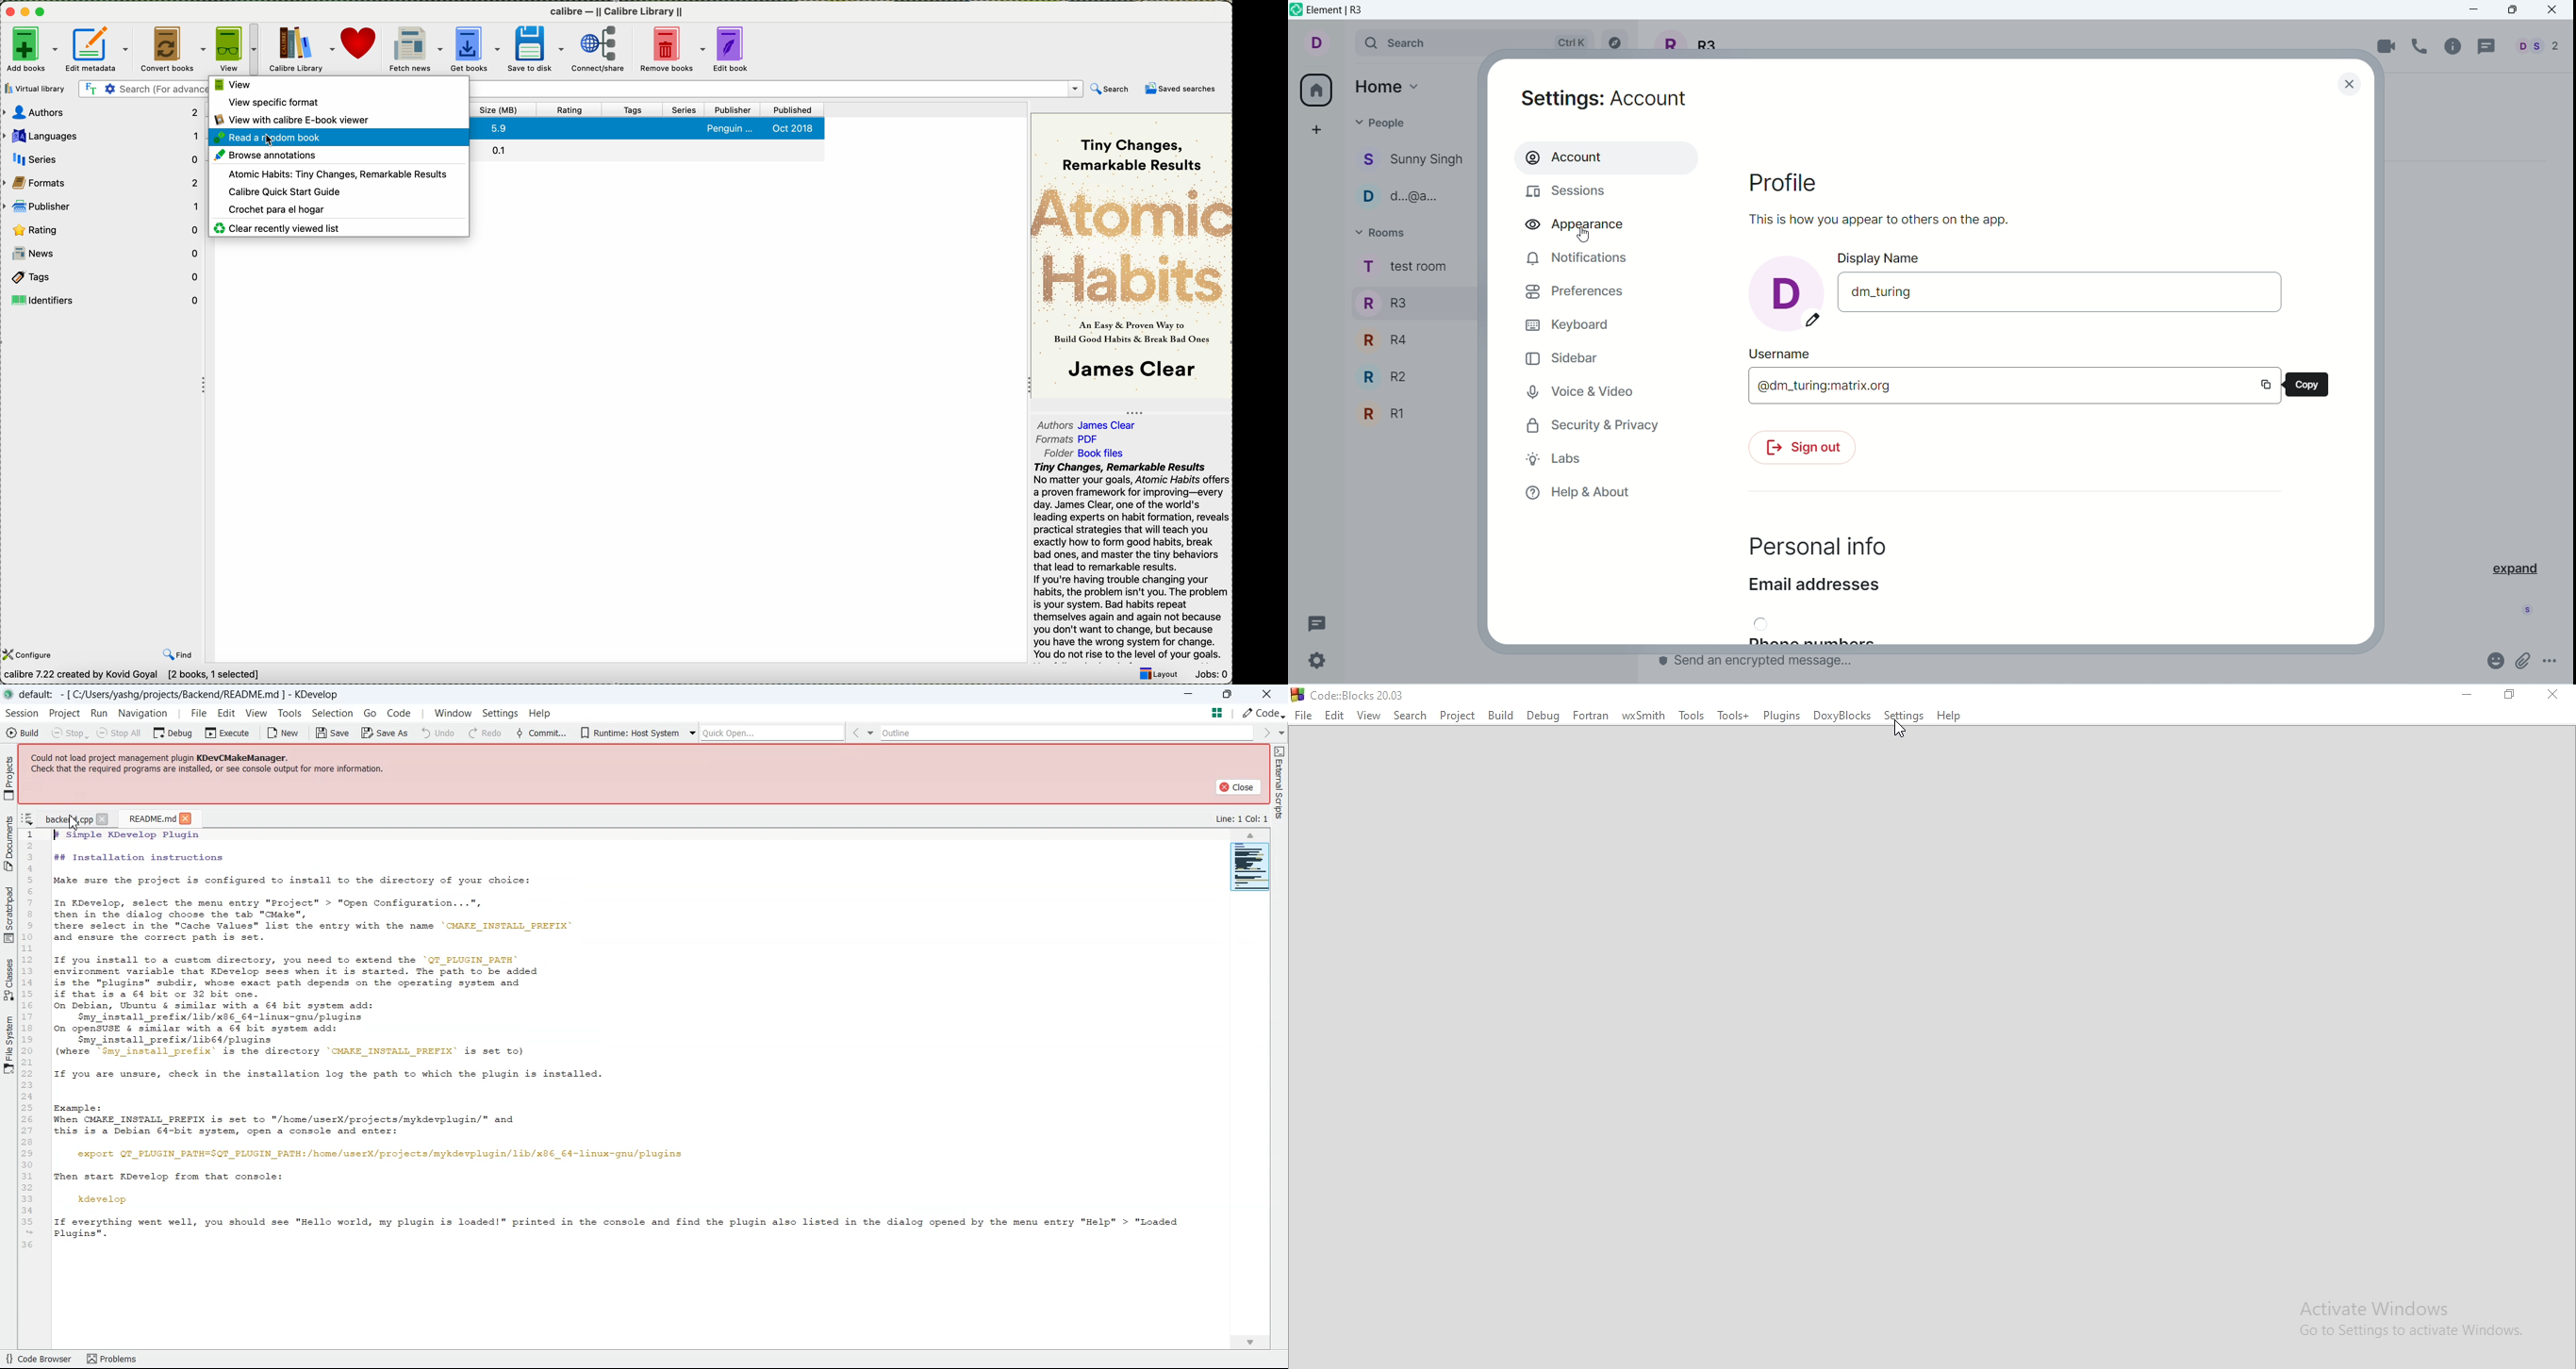 Image resolution: width=2576 pixels, height=1372 pixels. I want to click on options, so click(2549, 659).